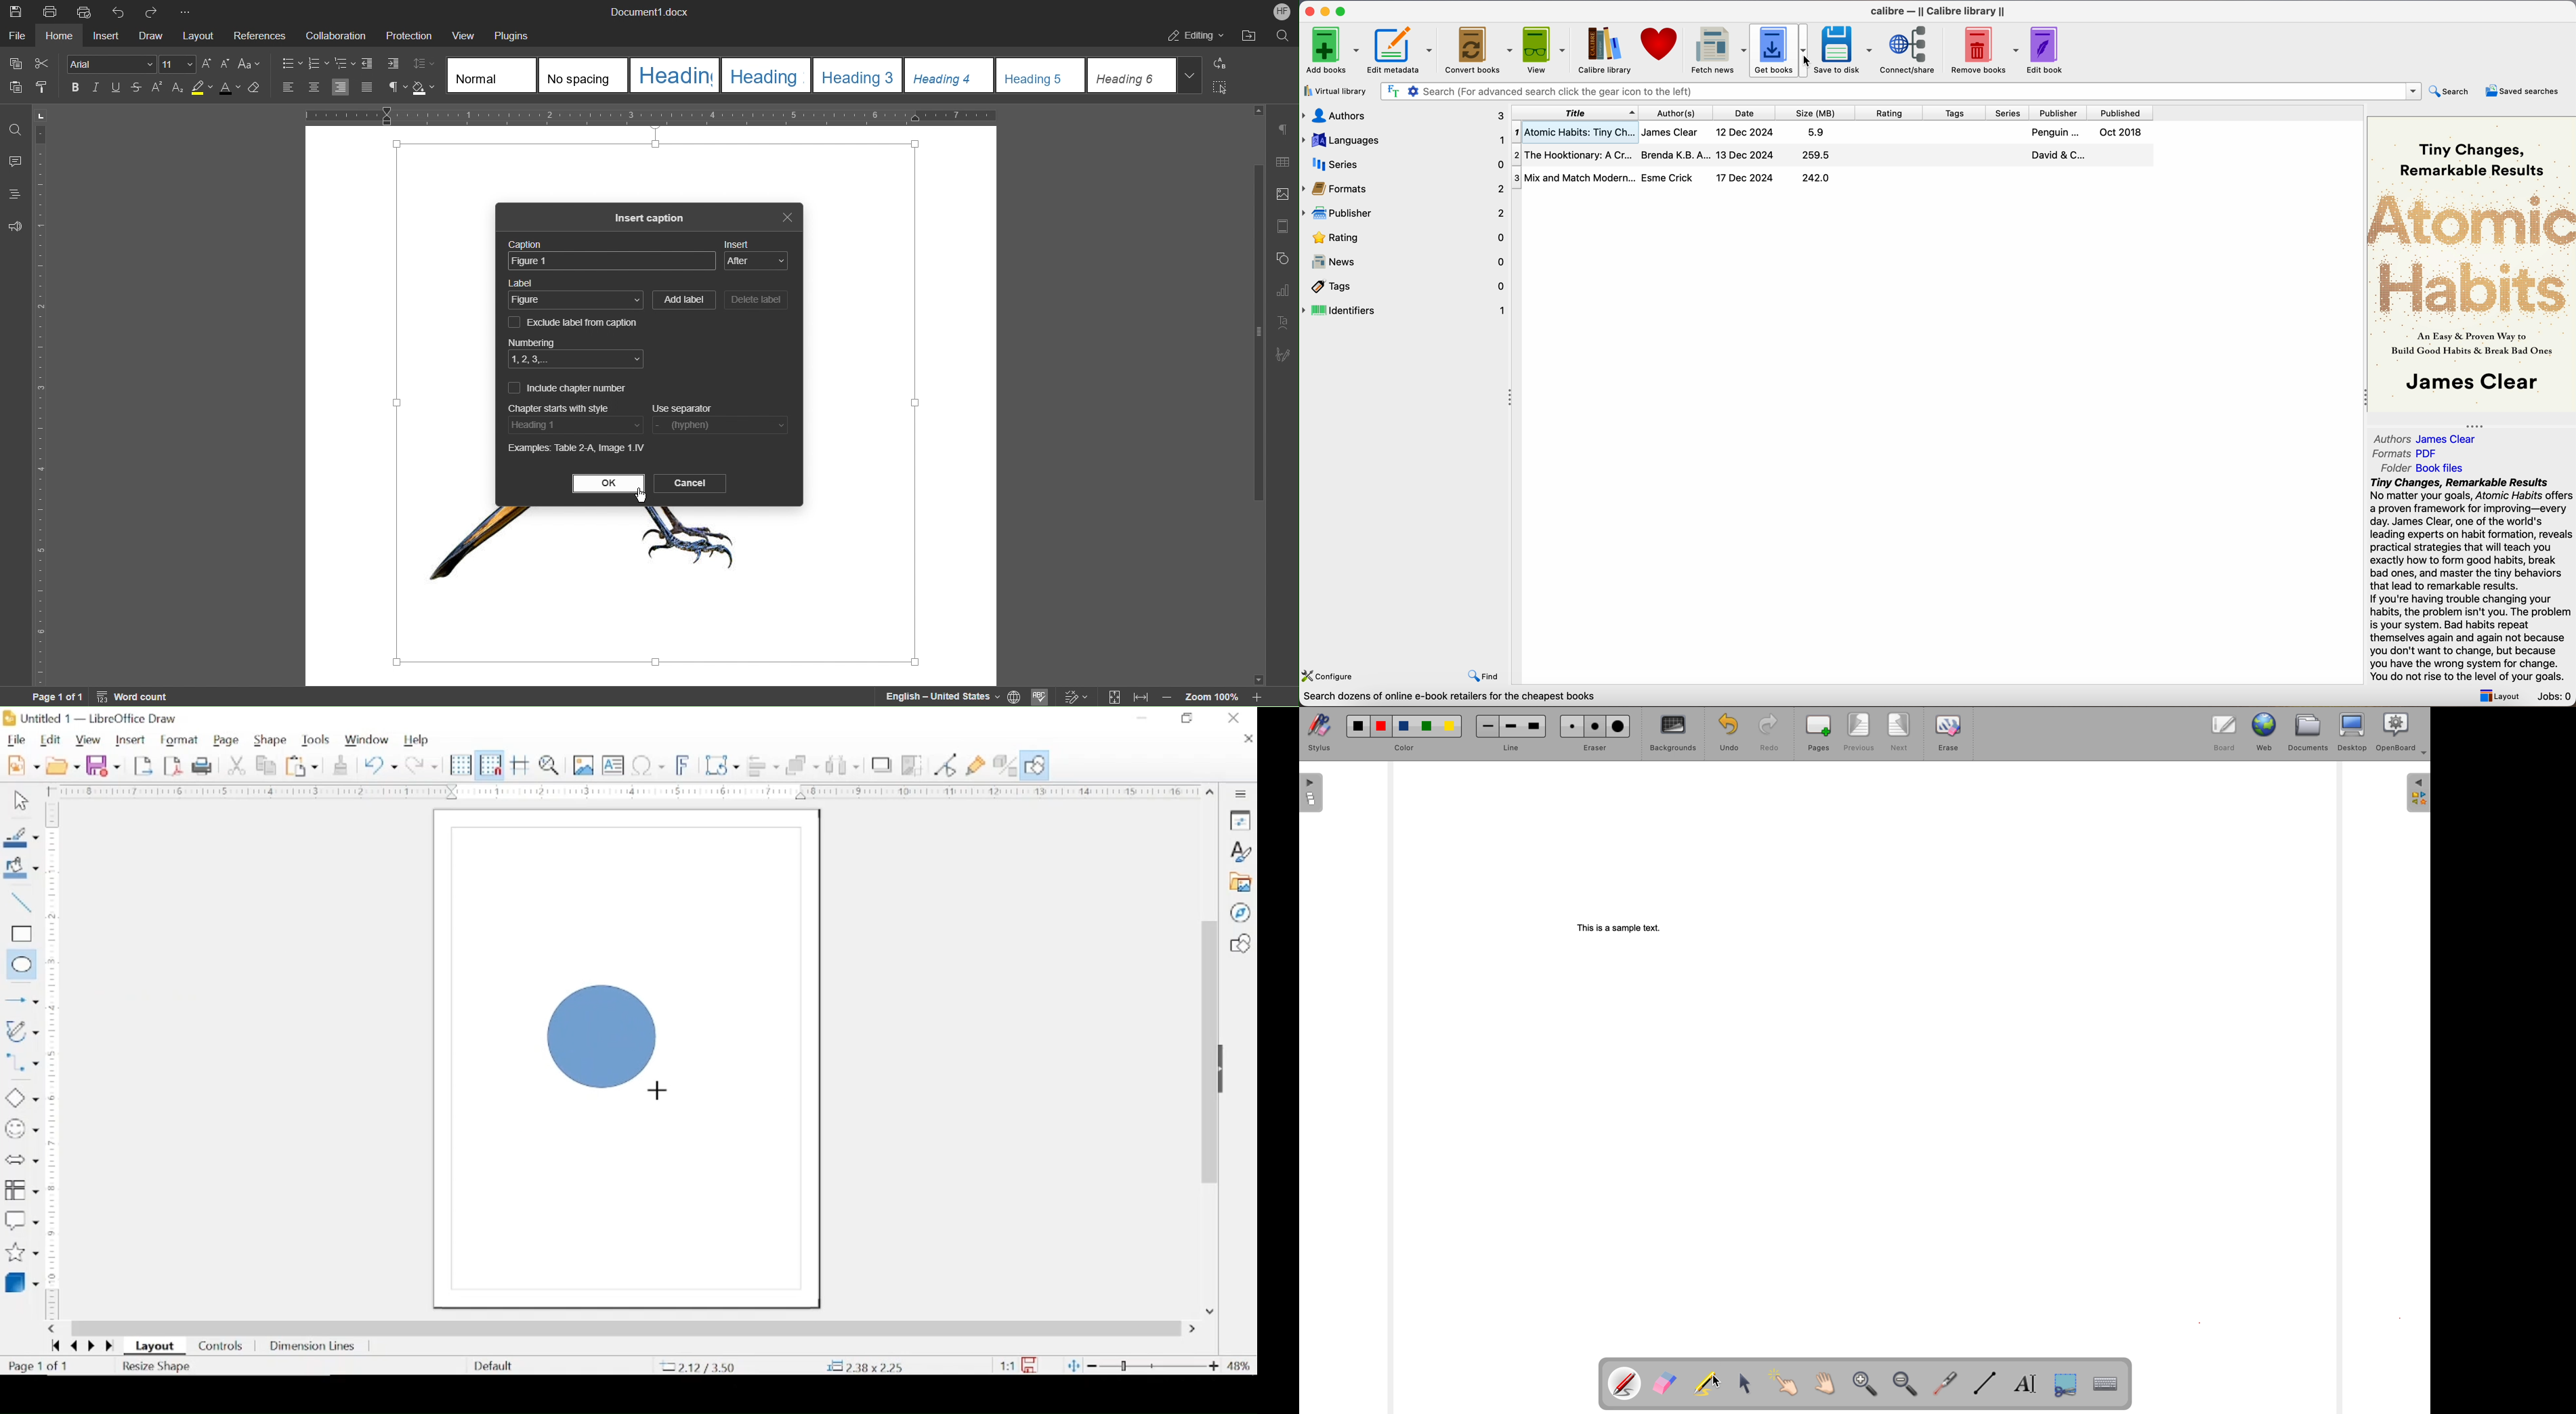 The image size is (2576, 1428). I want to click on Word Count, so click(135, 697).